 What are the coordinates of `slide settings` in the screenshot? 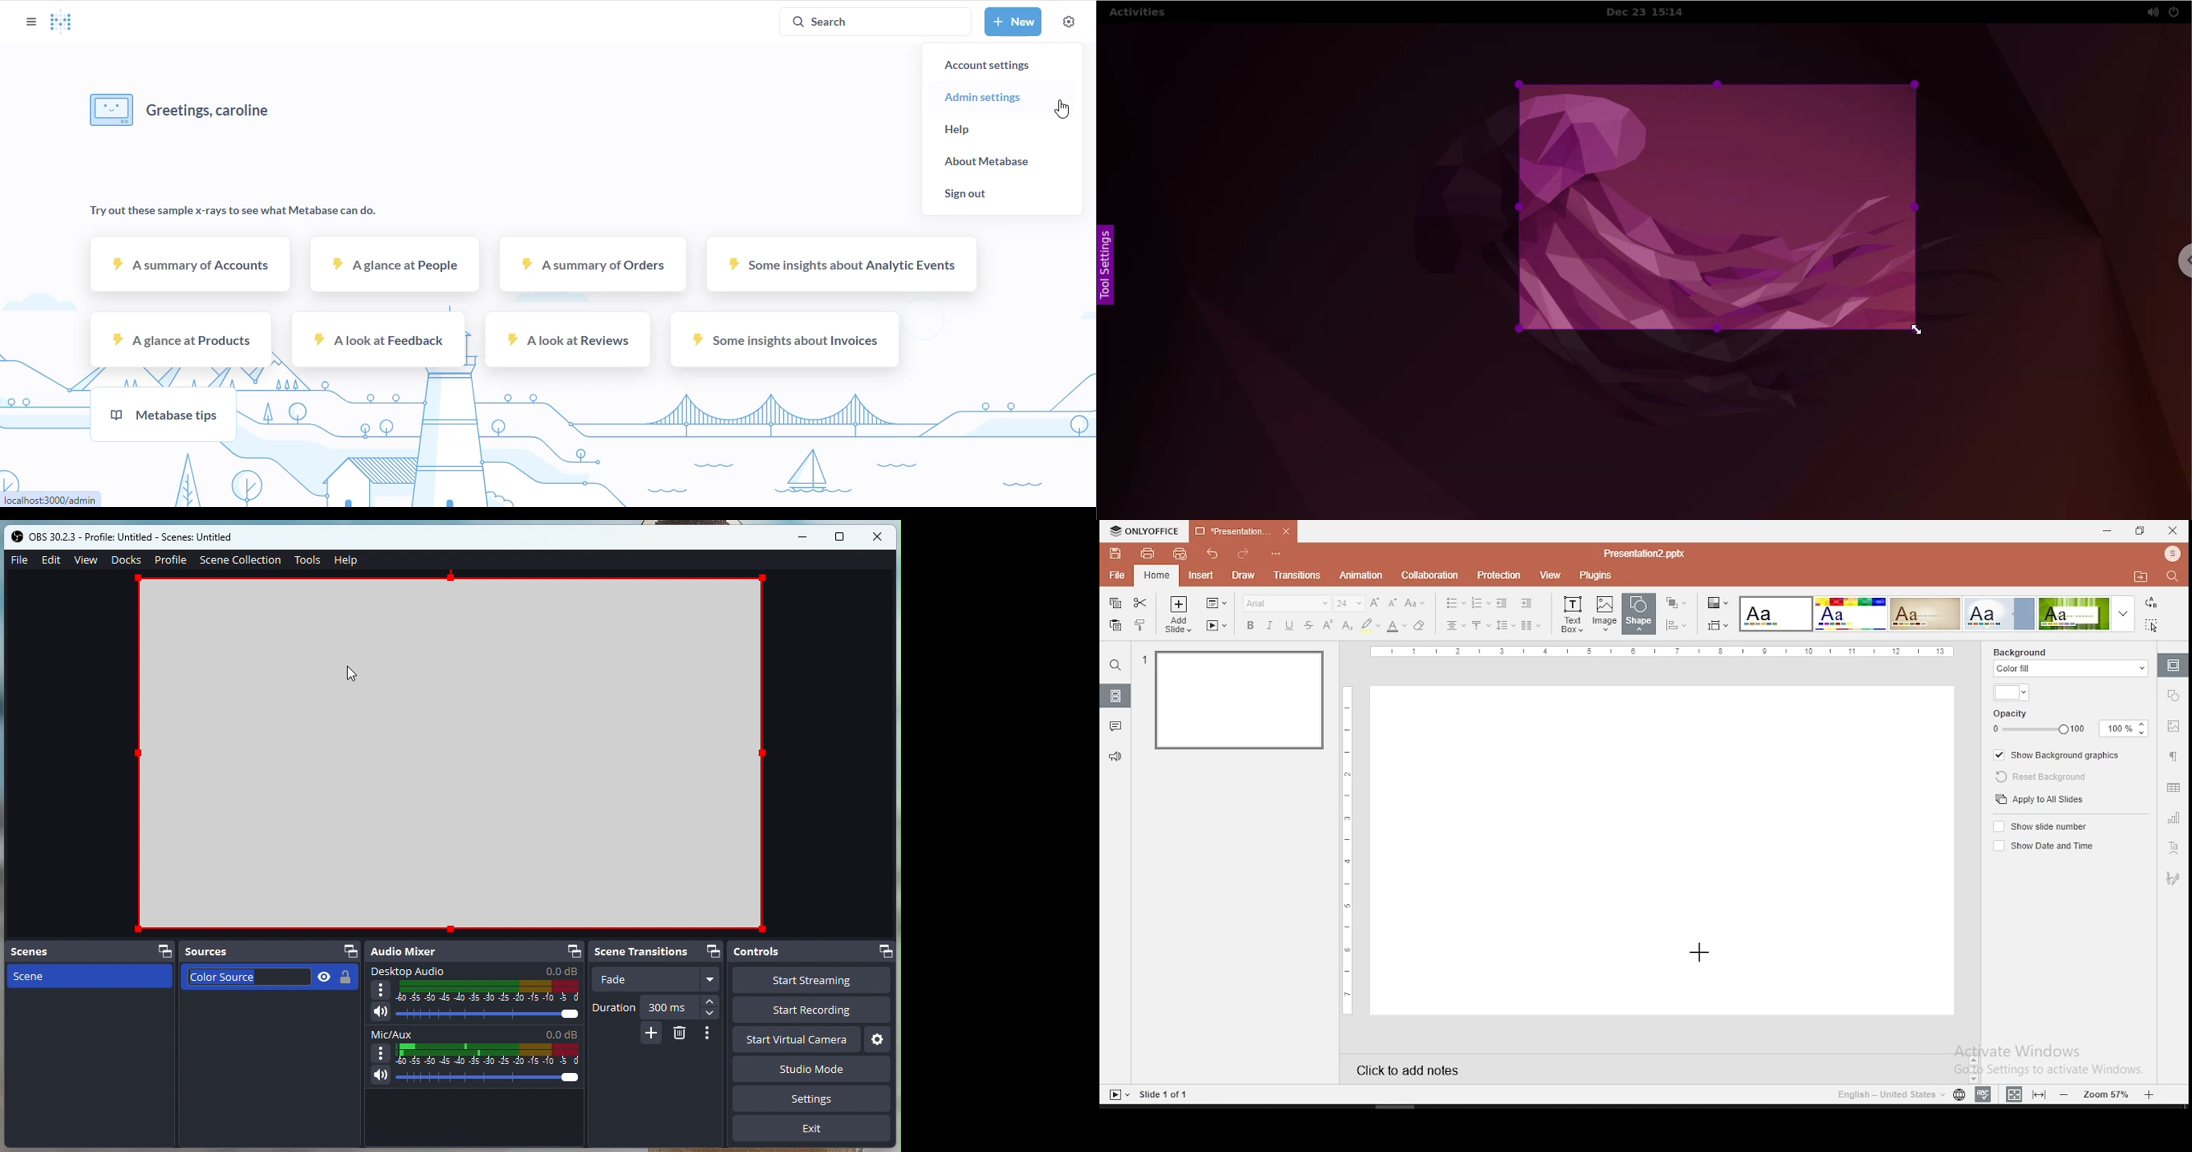 It's located at (2171, 666).